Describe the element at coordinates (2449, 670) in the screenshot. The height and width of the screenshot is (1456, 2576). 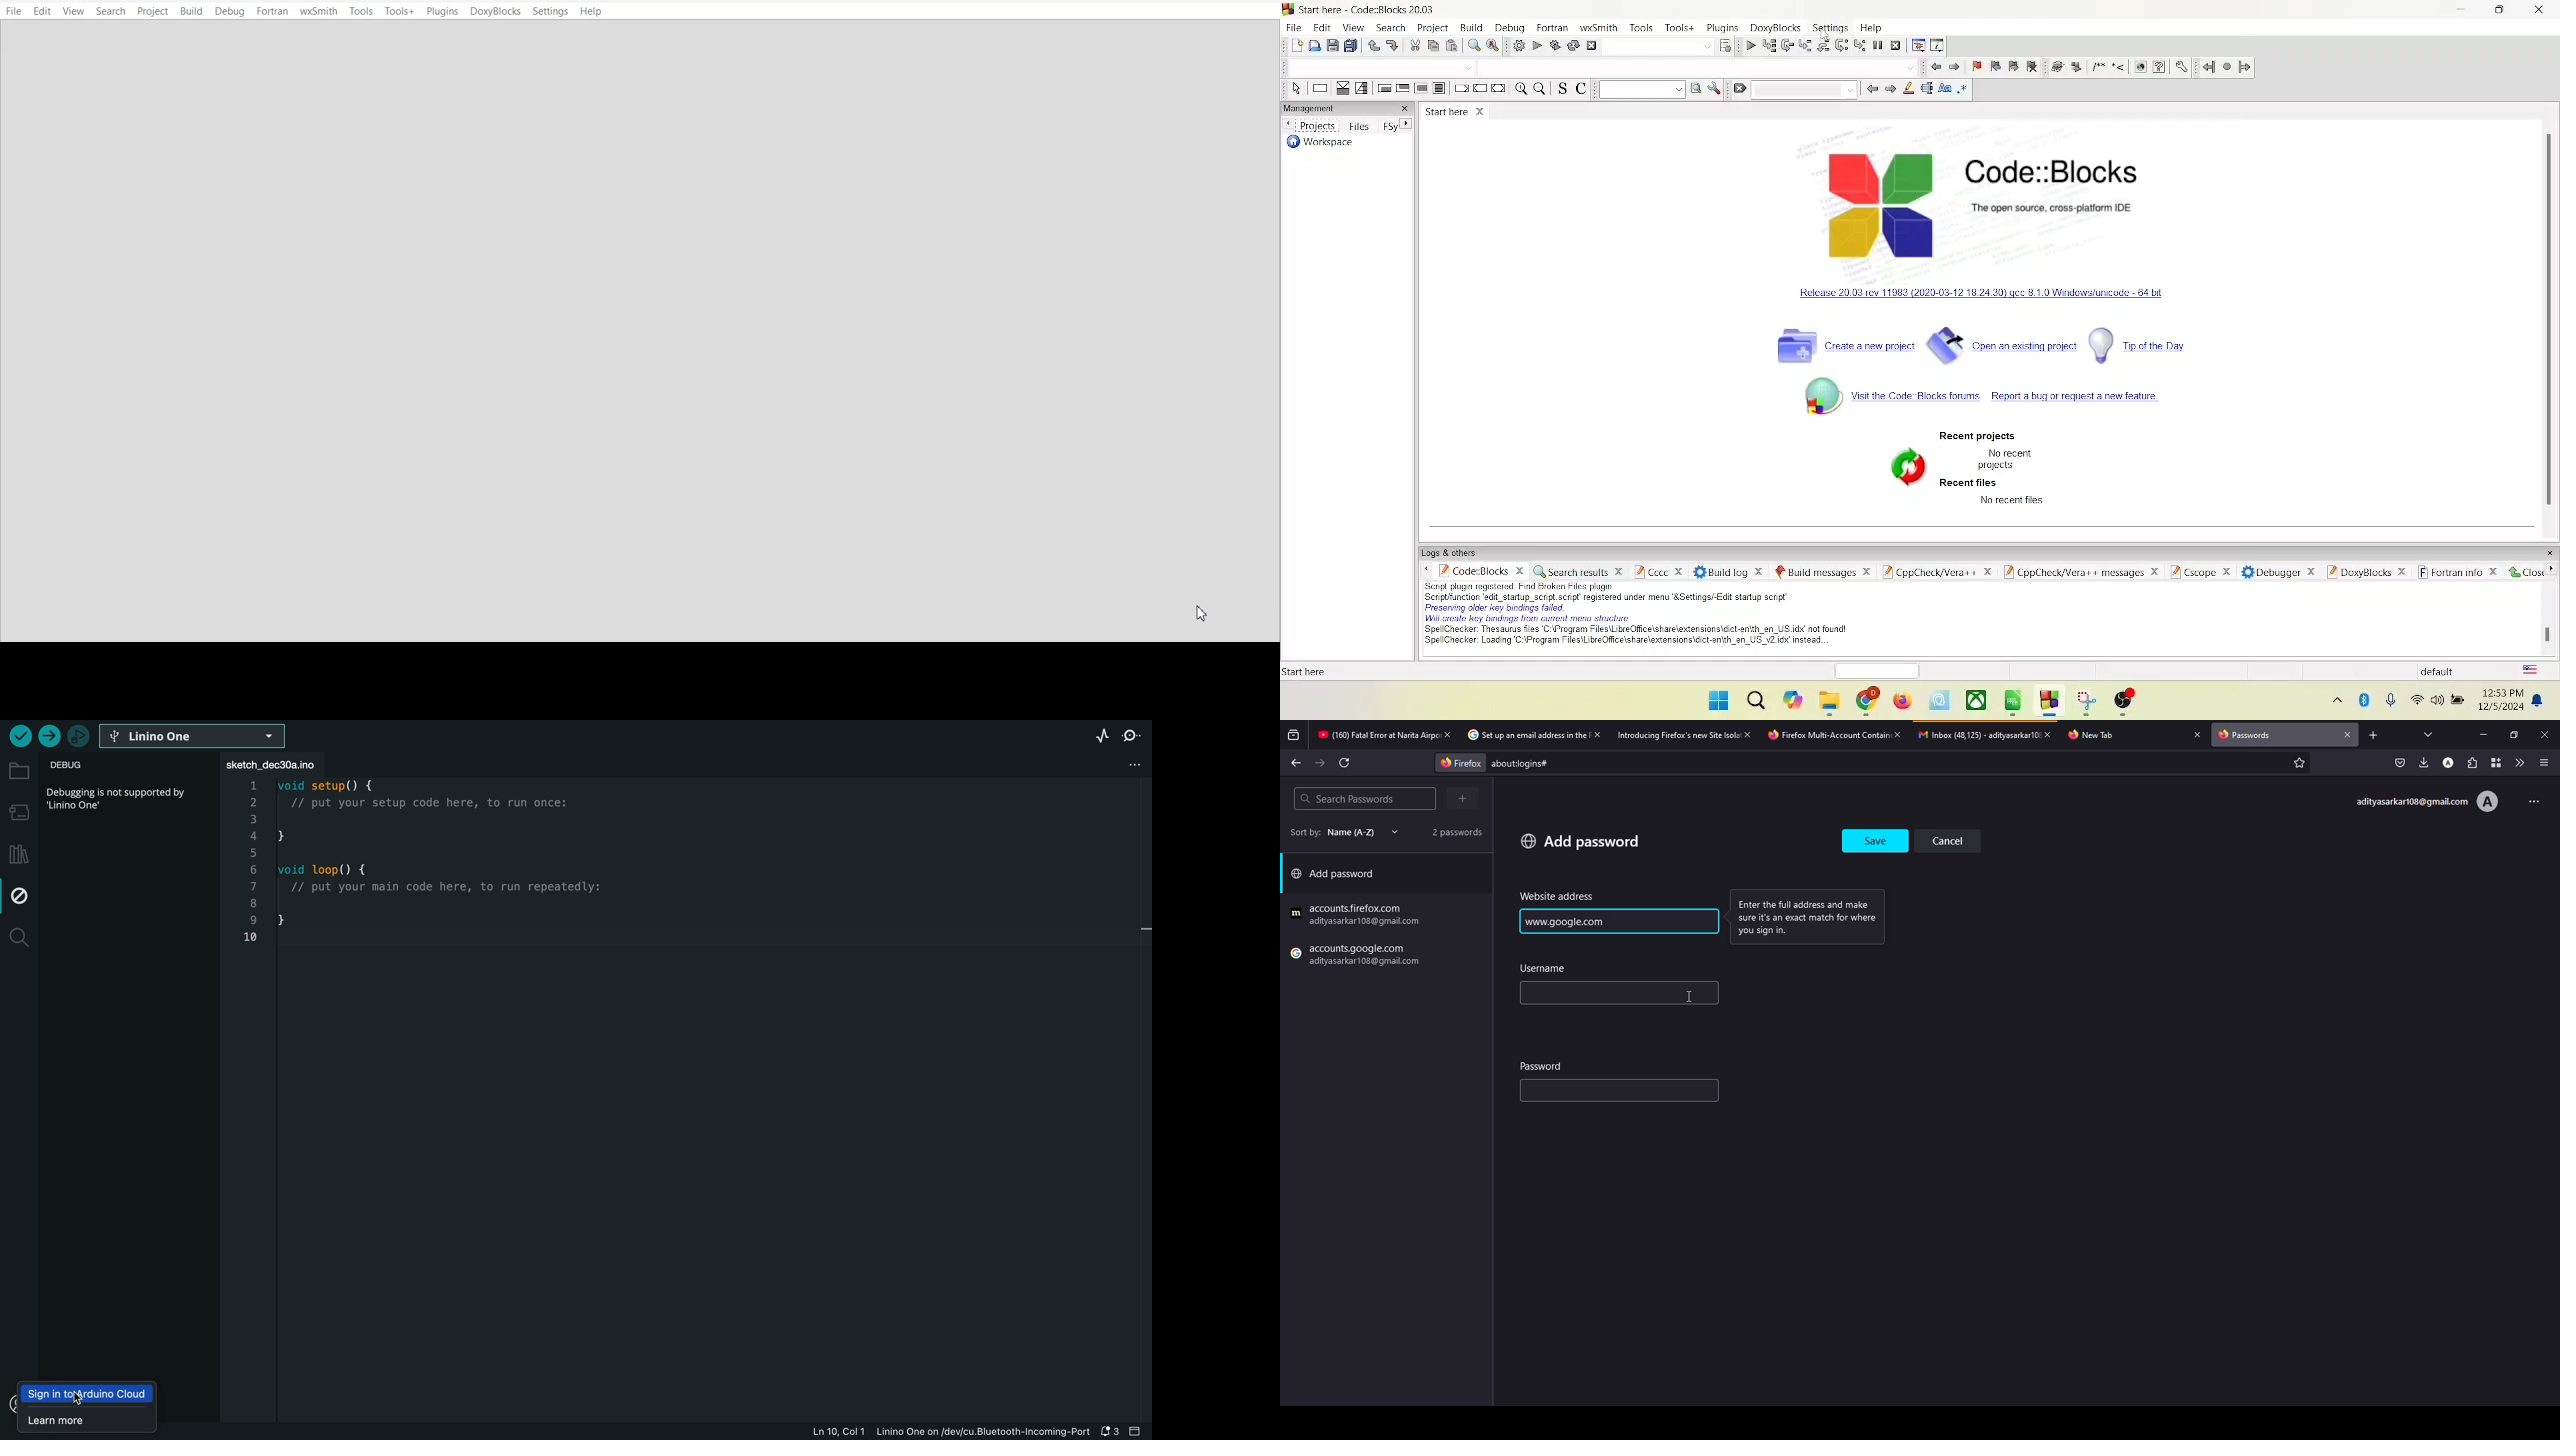
I see `default` at that location.